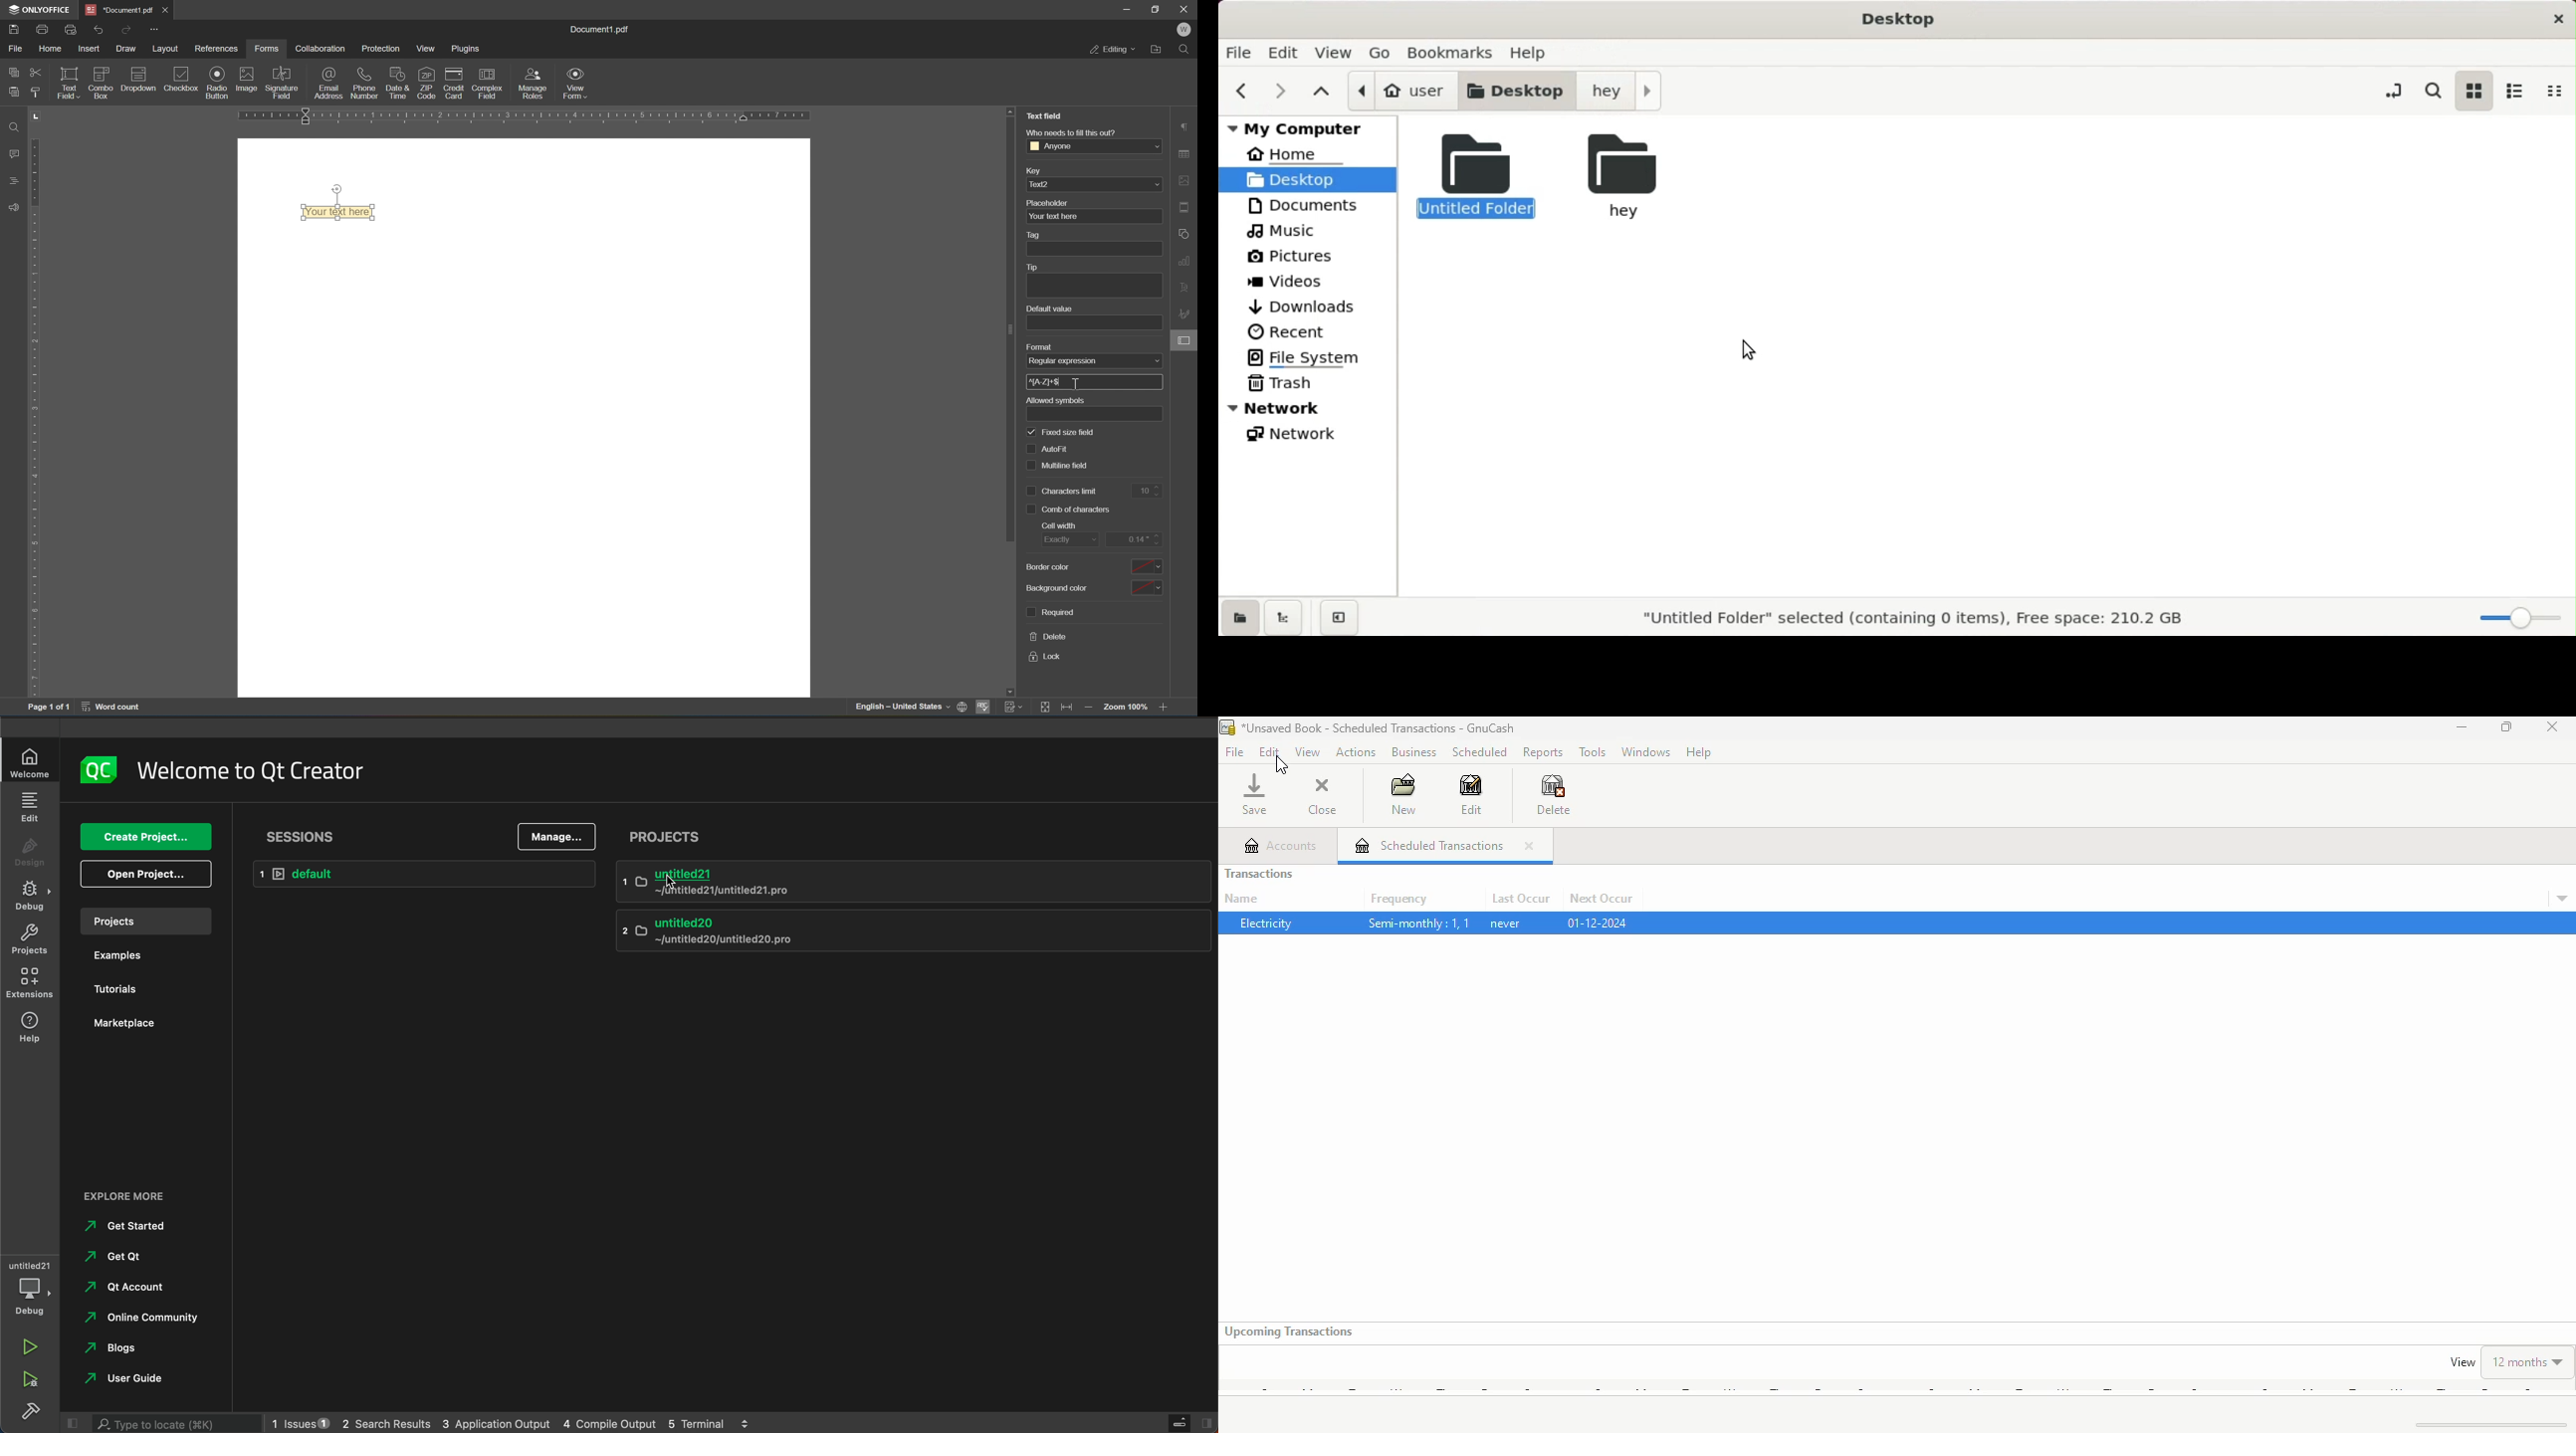  I want to click on external links, so click(140, 1192).